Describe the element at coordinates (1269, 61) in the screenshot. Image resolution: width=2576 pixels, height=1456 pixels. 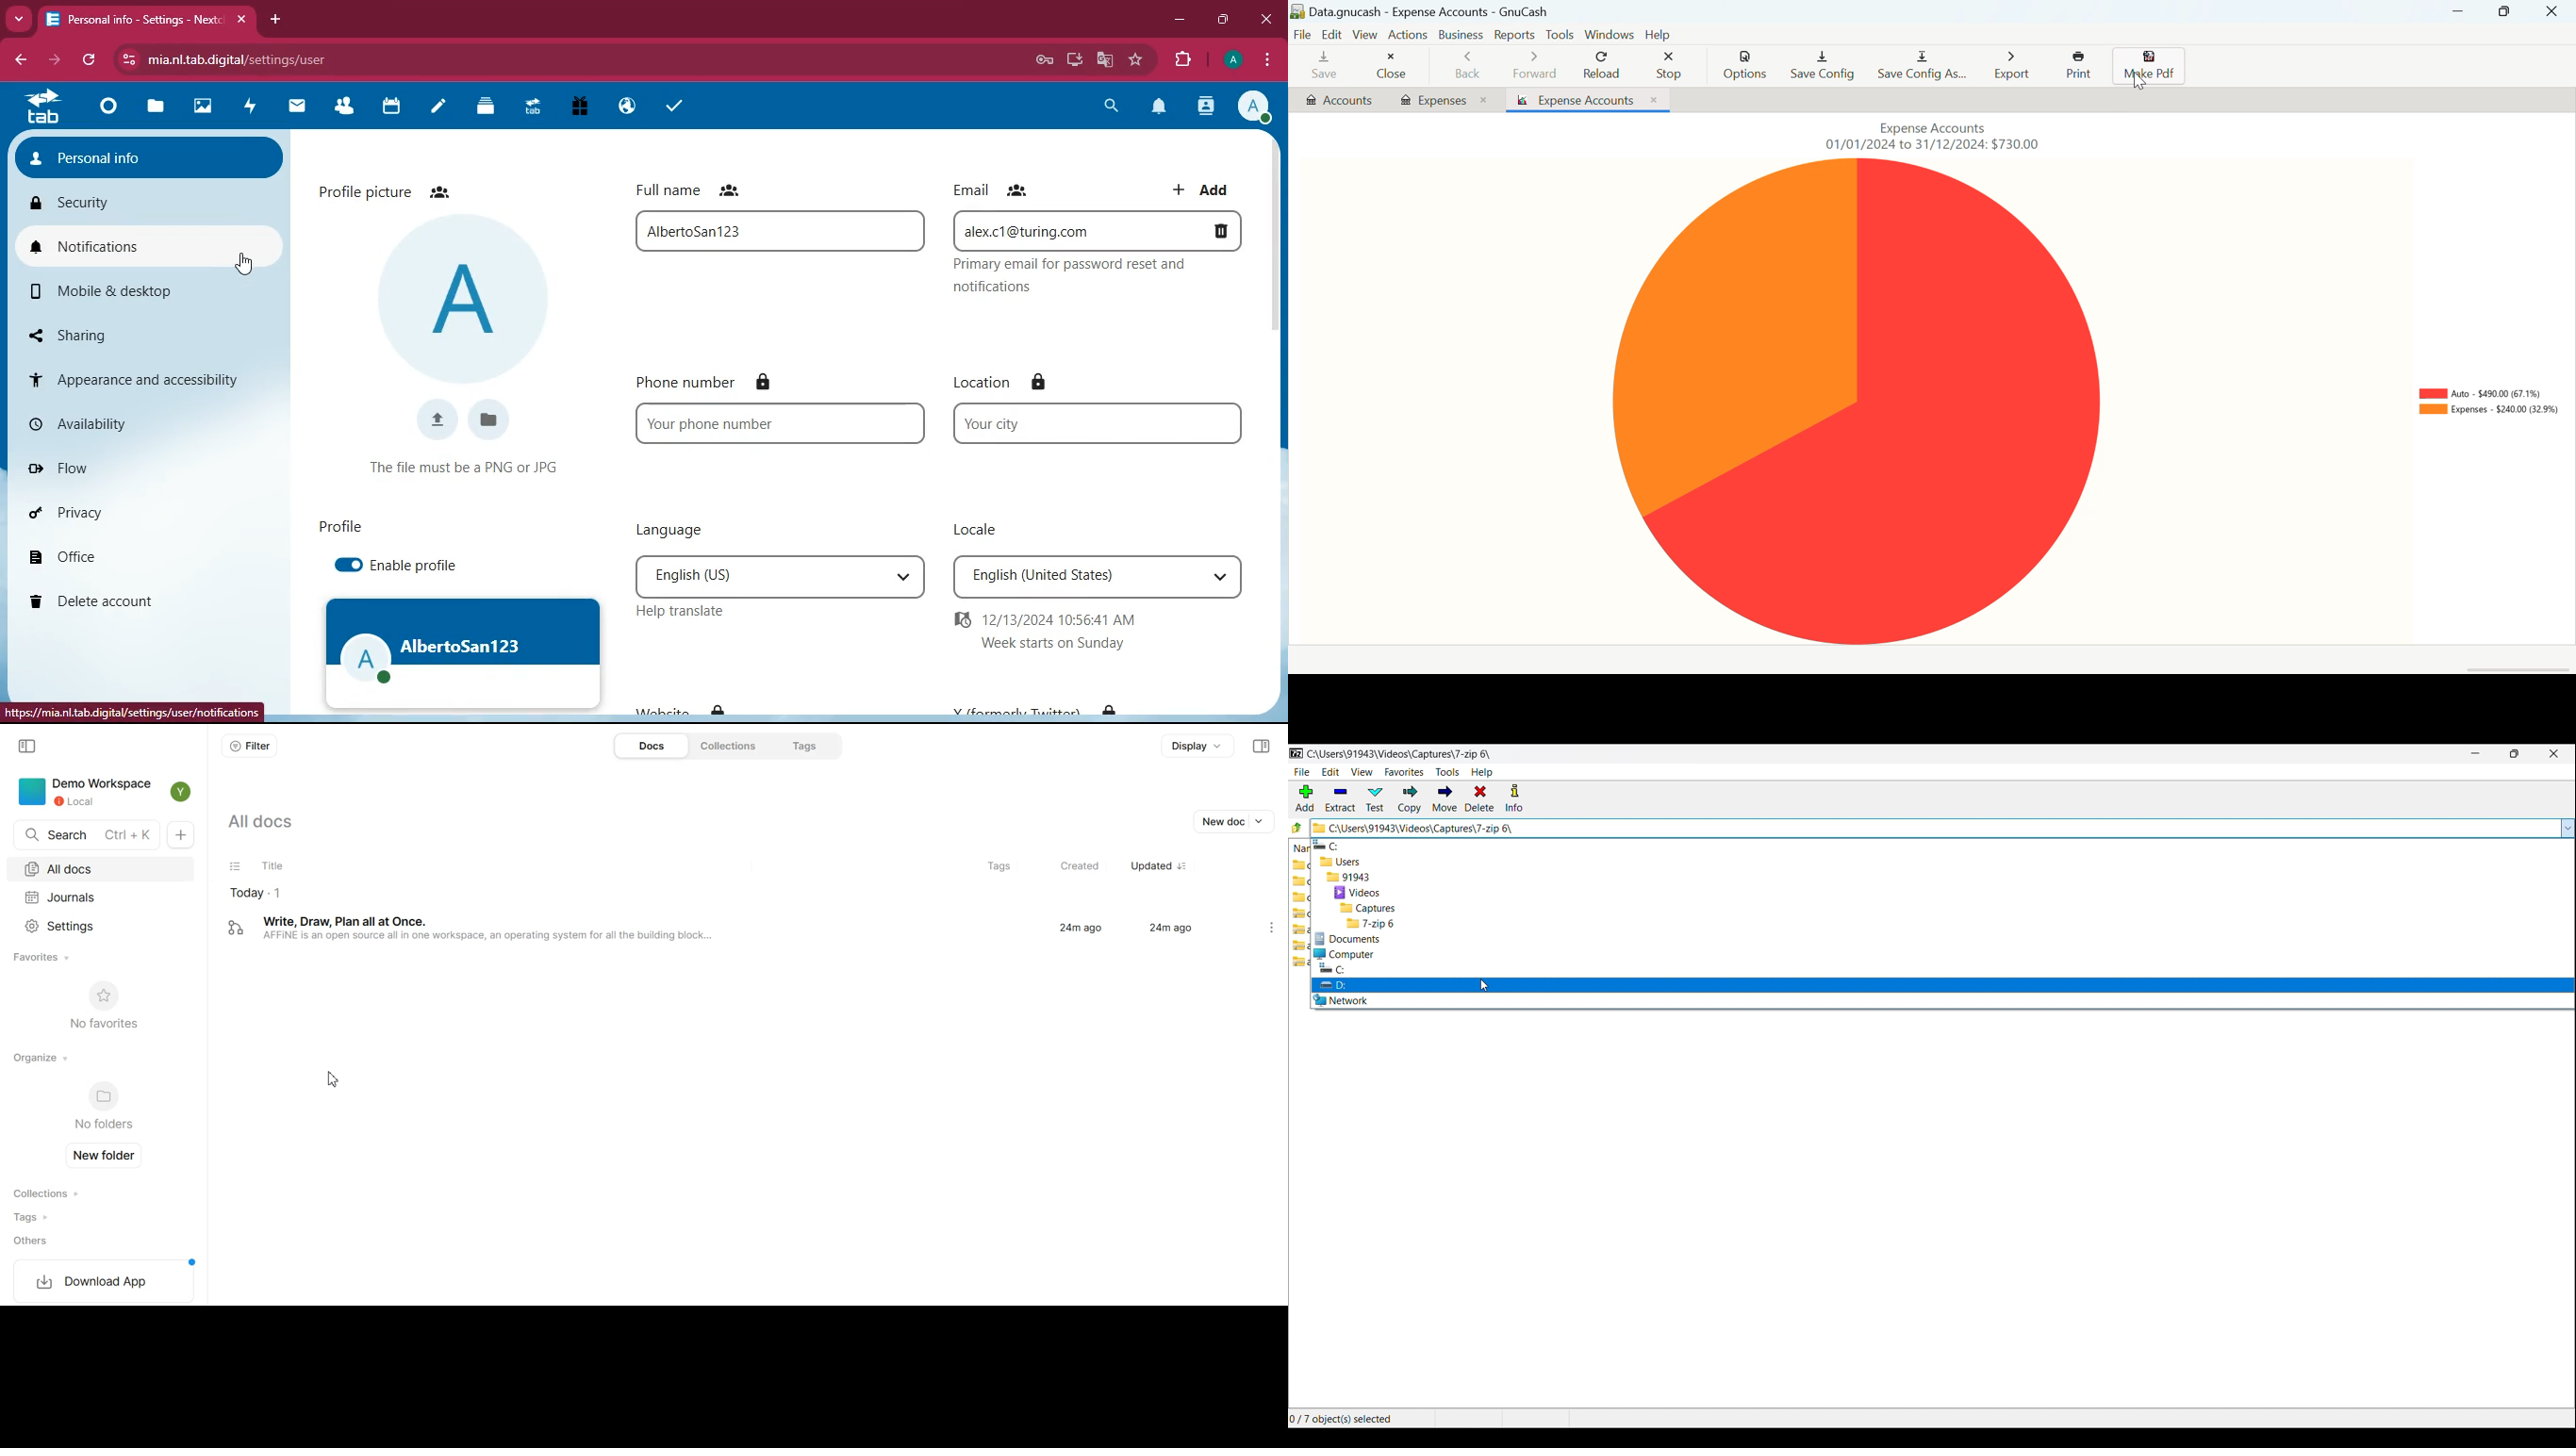
I see `options` at that location.